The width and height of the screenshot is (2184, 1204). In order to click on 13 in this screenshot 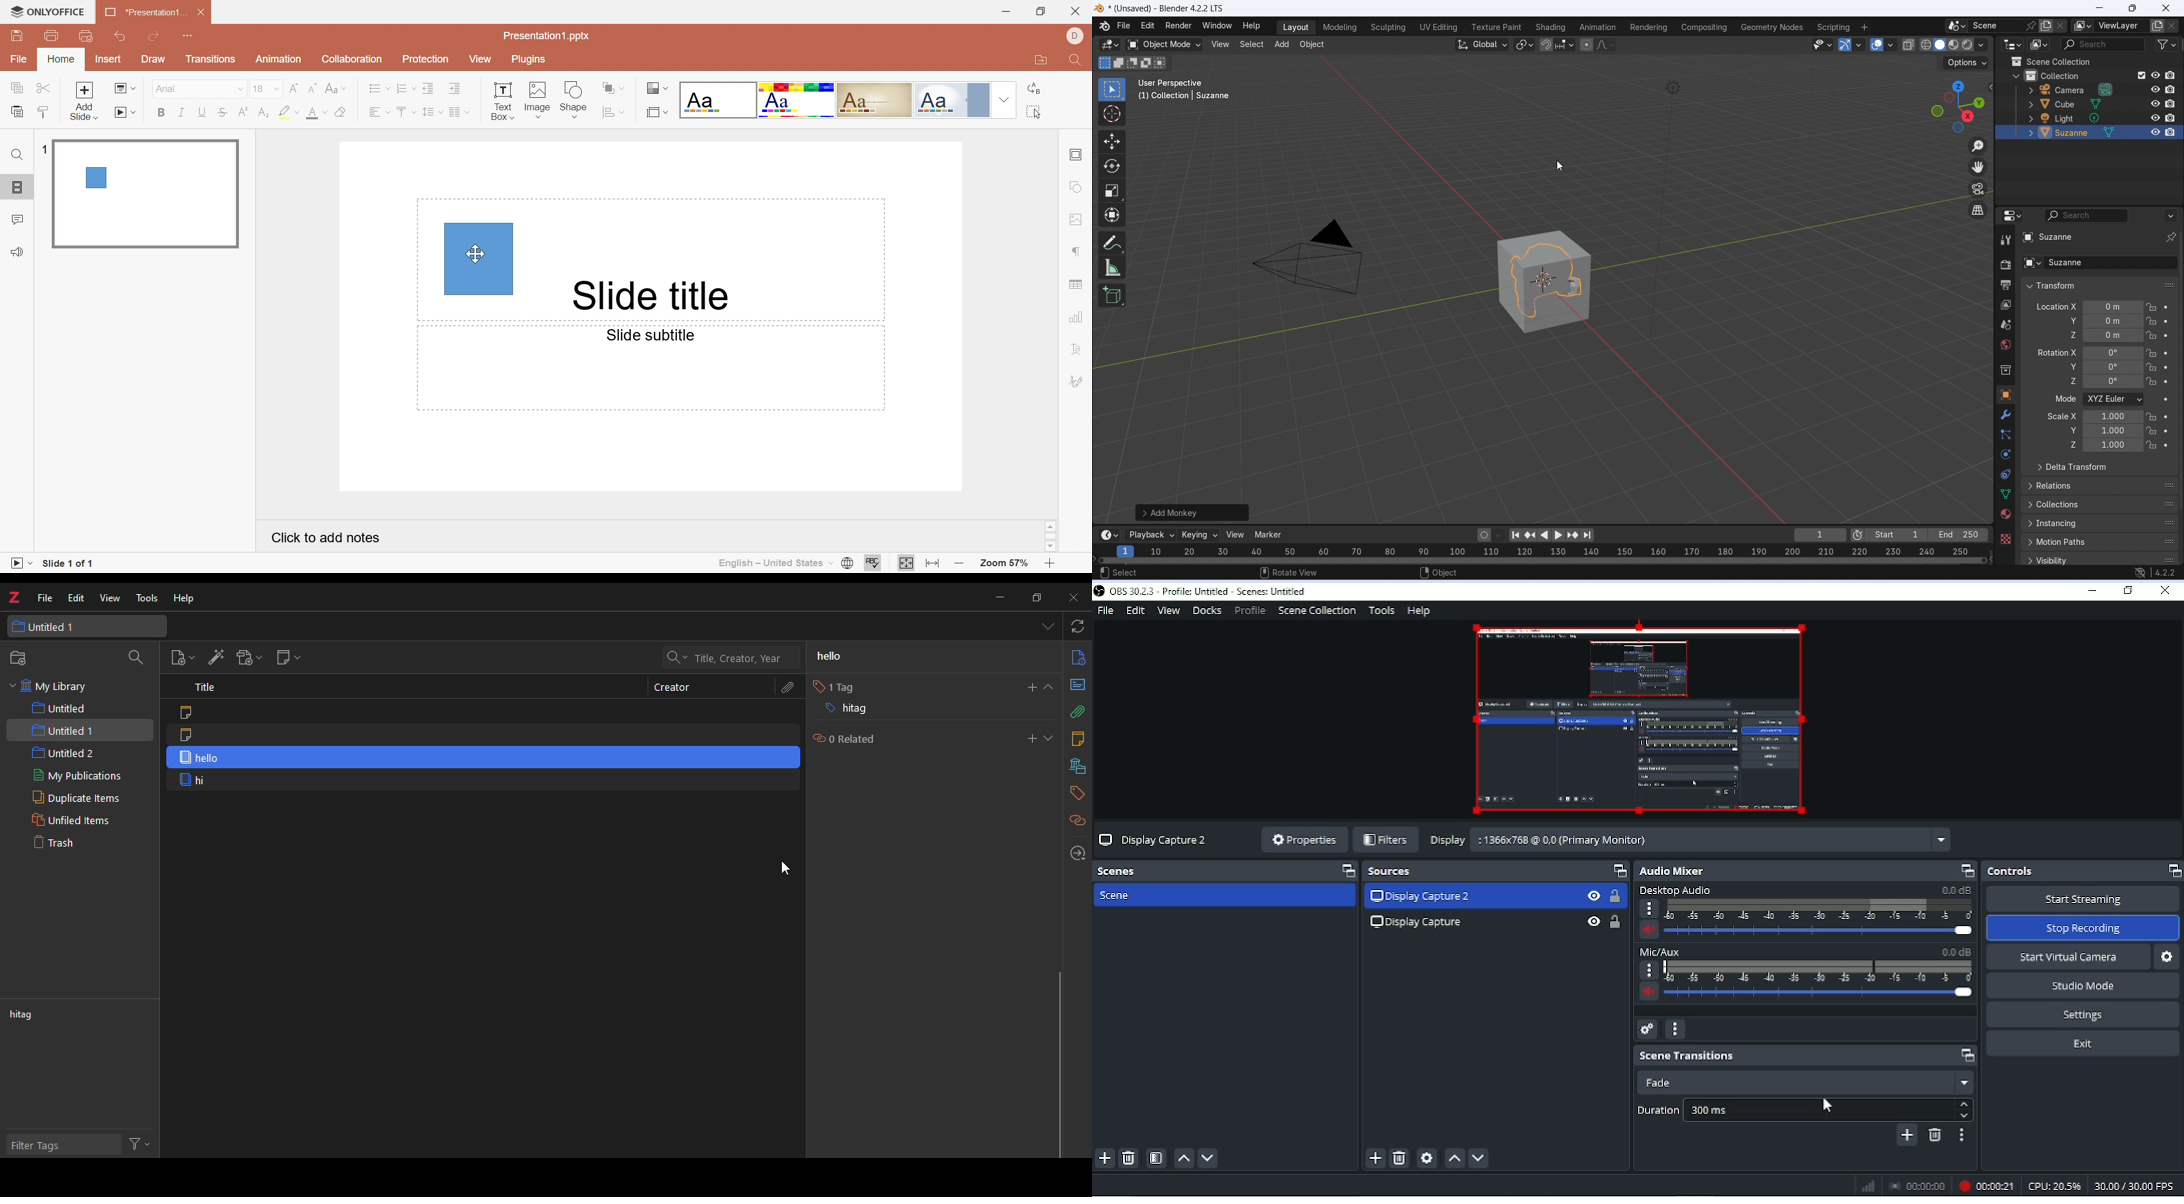, I will do `click(266, 89)`.